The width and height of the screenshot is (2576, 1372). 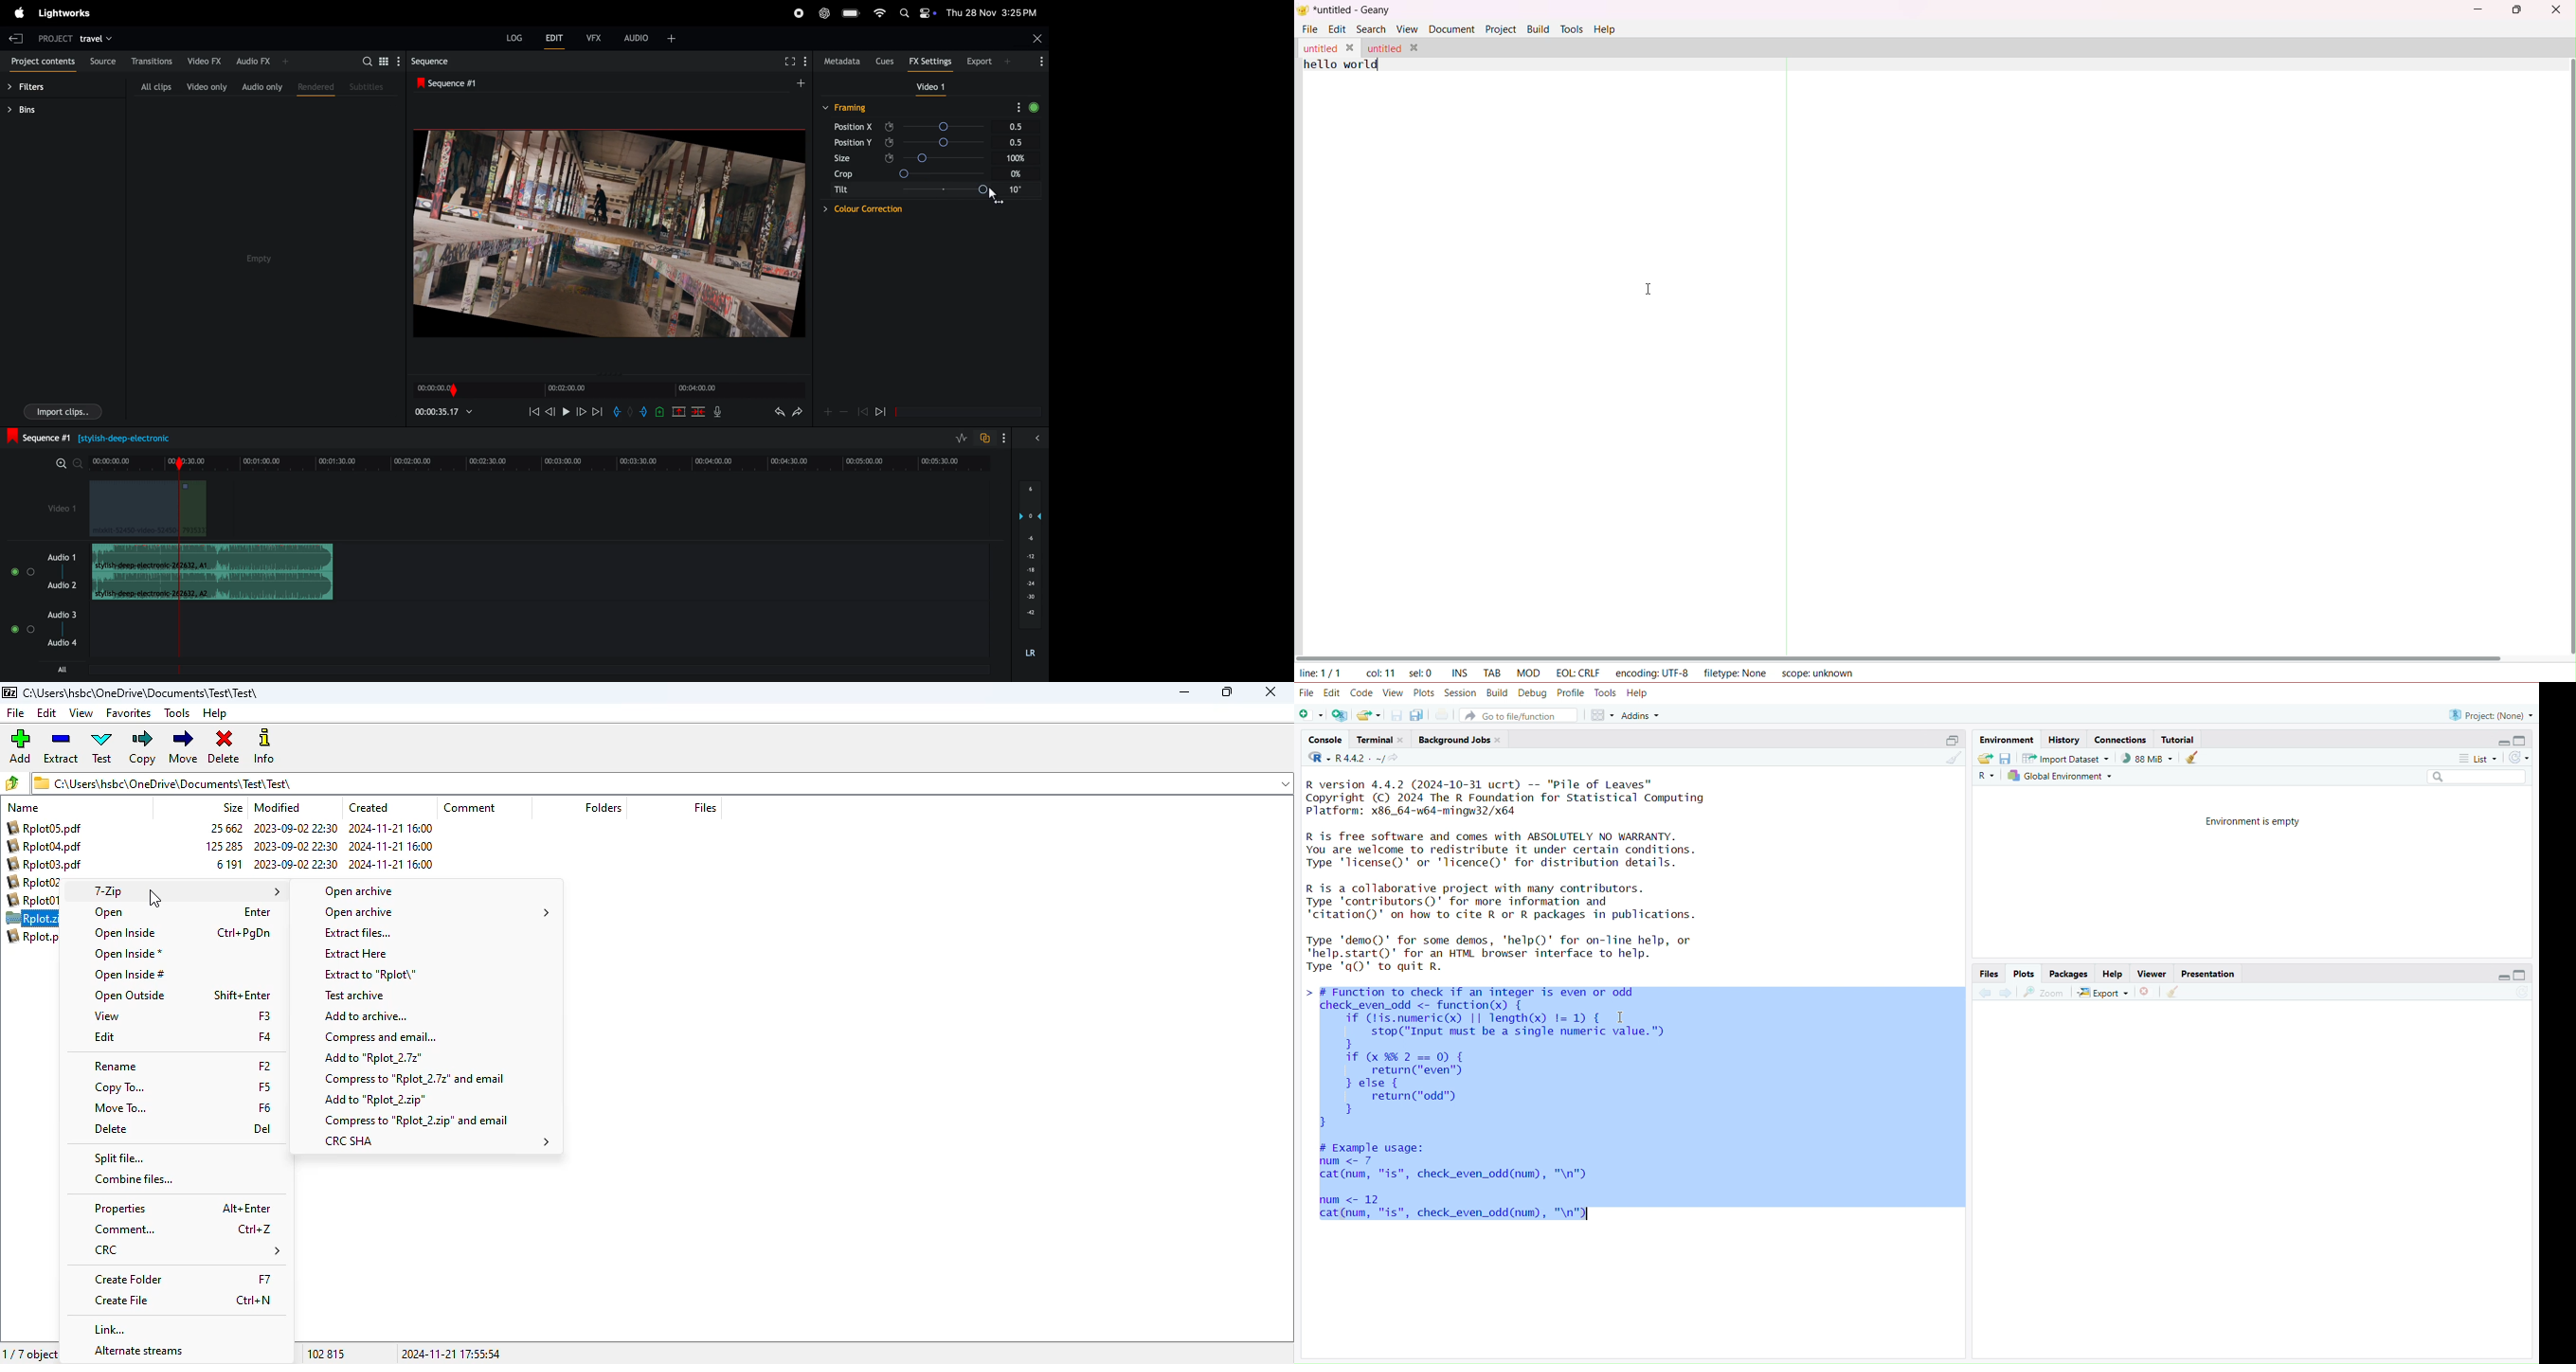 What do you see at coordinates (2471, 758) in the screenshot?
I see `list` at bounding box center [2471, 758].